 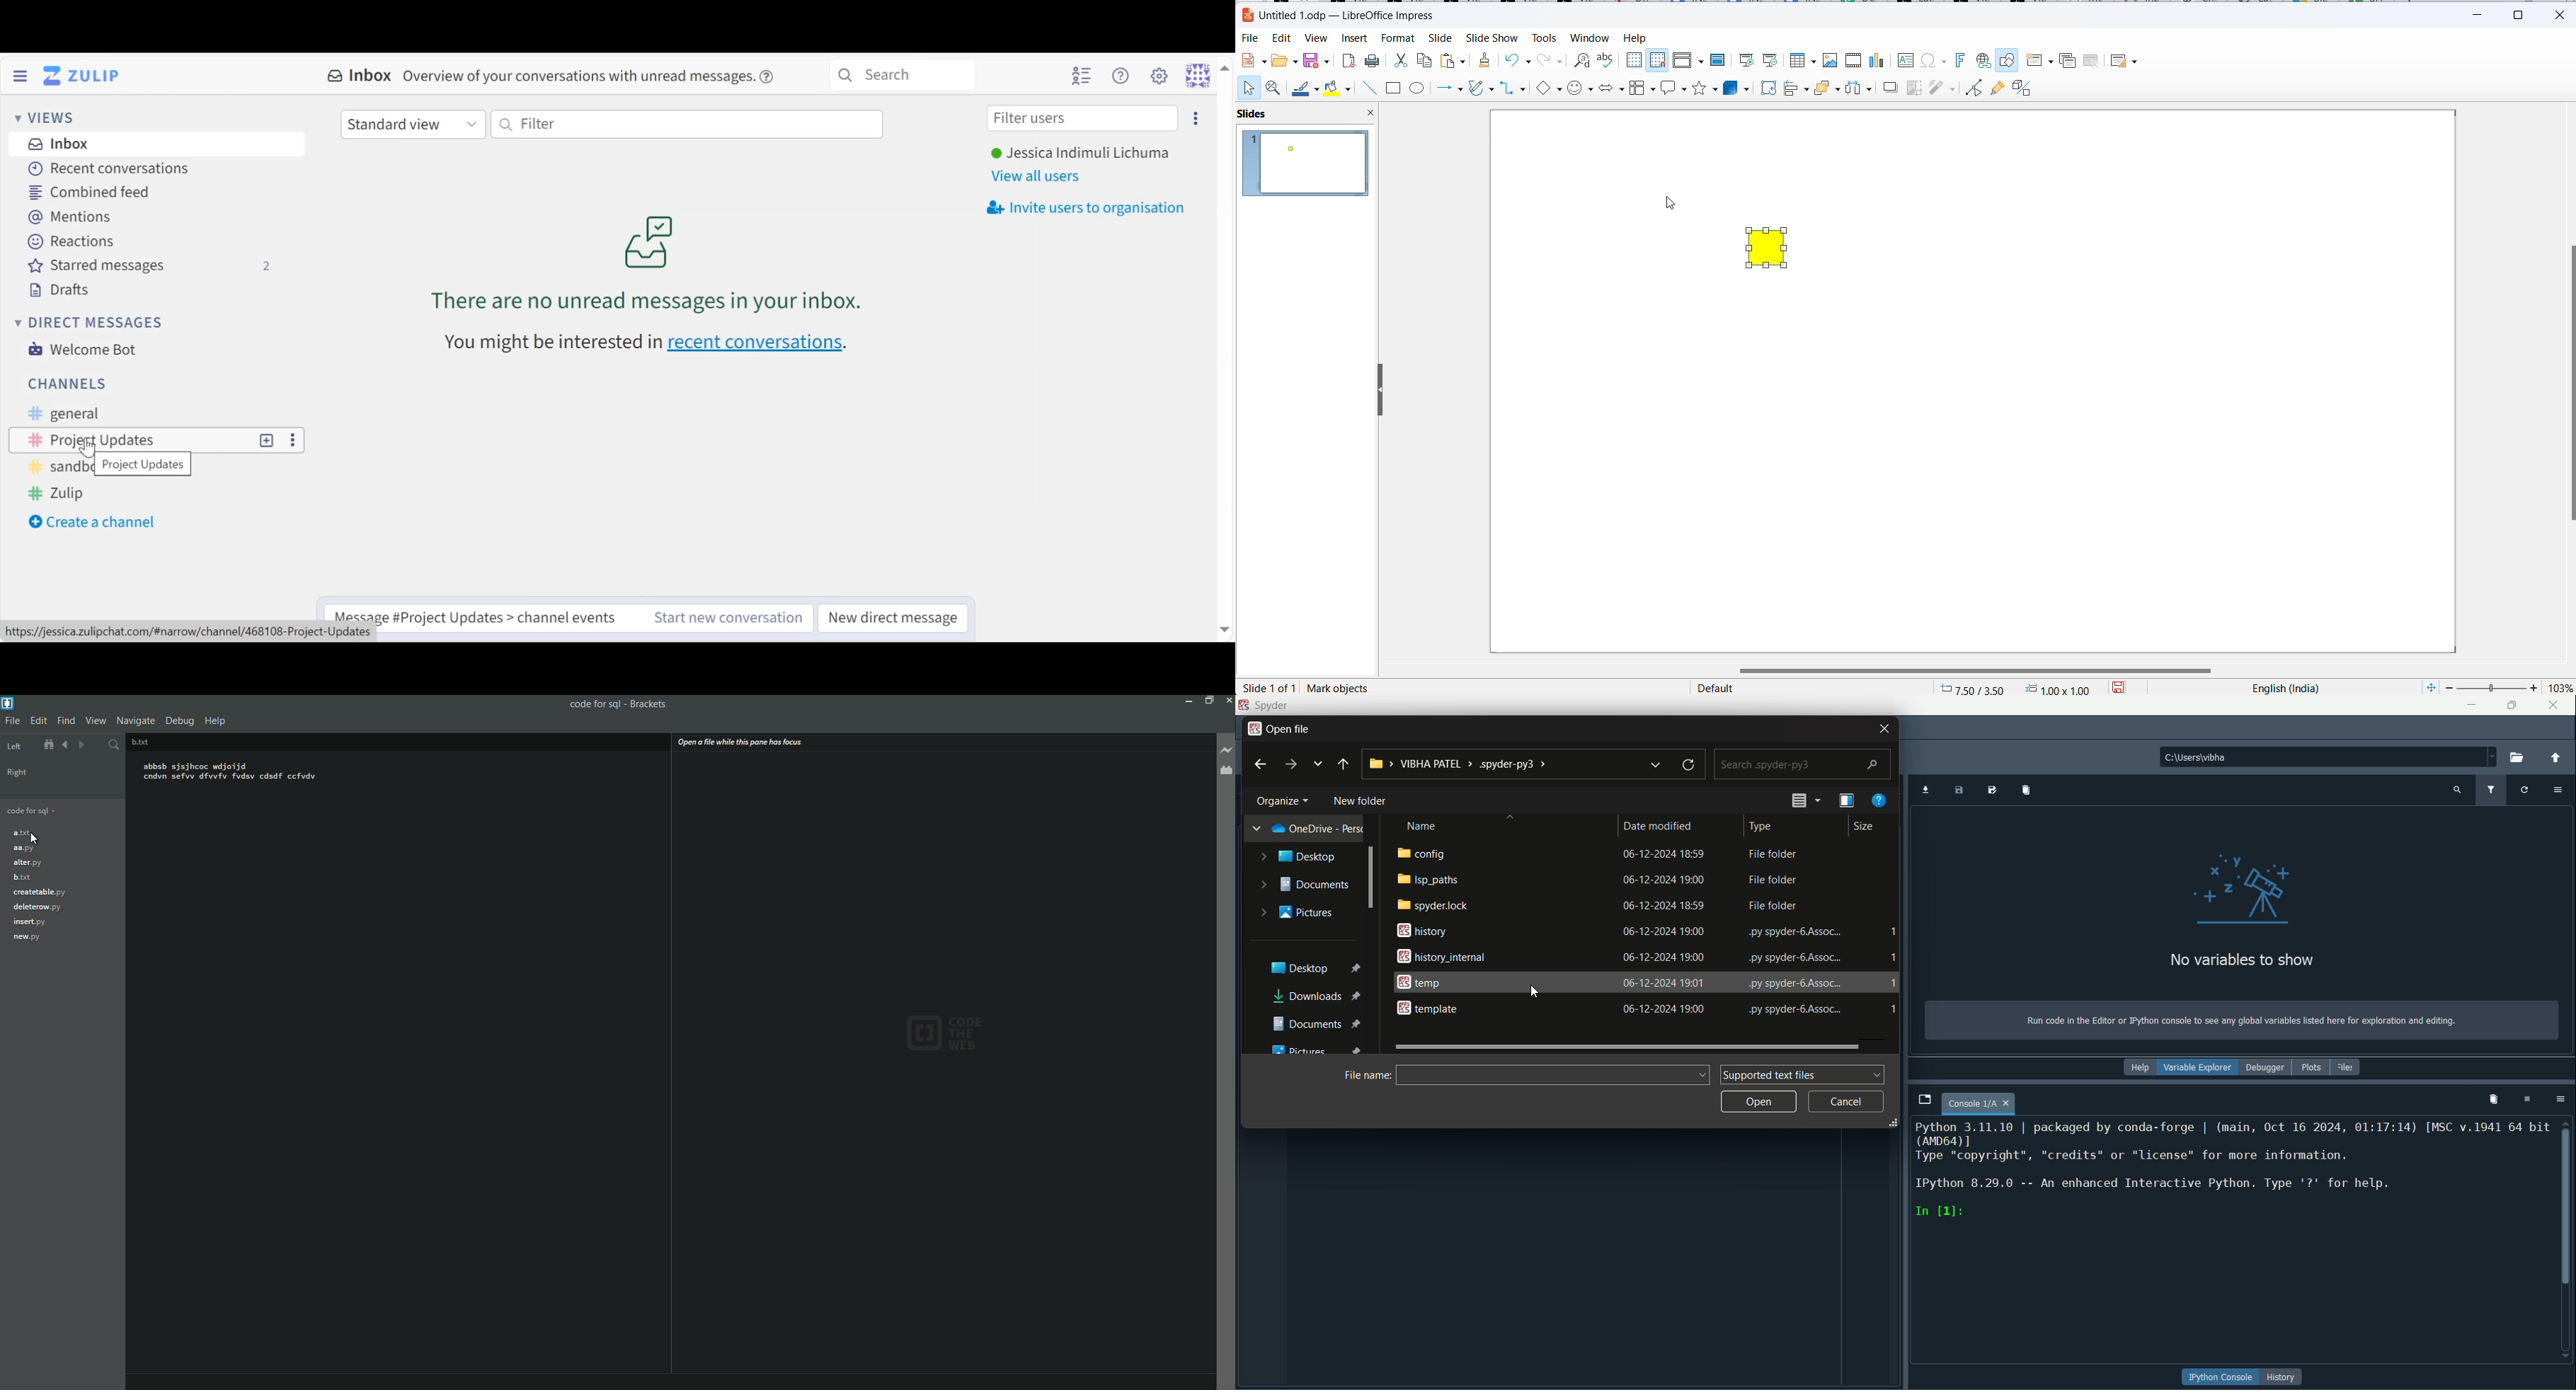 What do you see at coordinates (1208, 700) in the screenshot?
I see `Maximize` at bounding box center [1208, 700].